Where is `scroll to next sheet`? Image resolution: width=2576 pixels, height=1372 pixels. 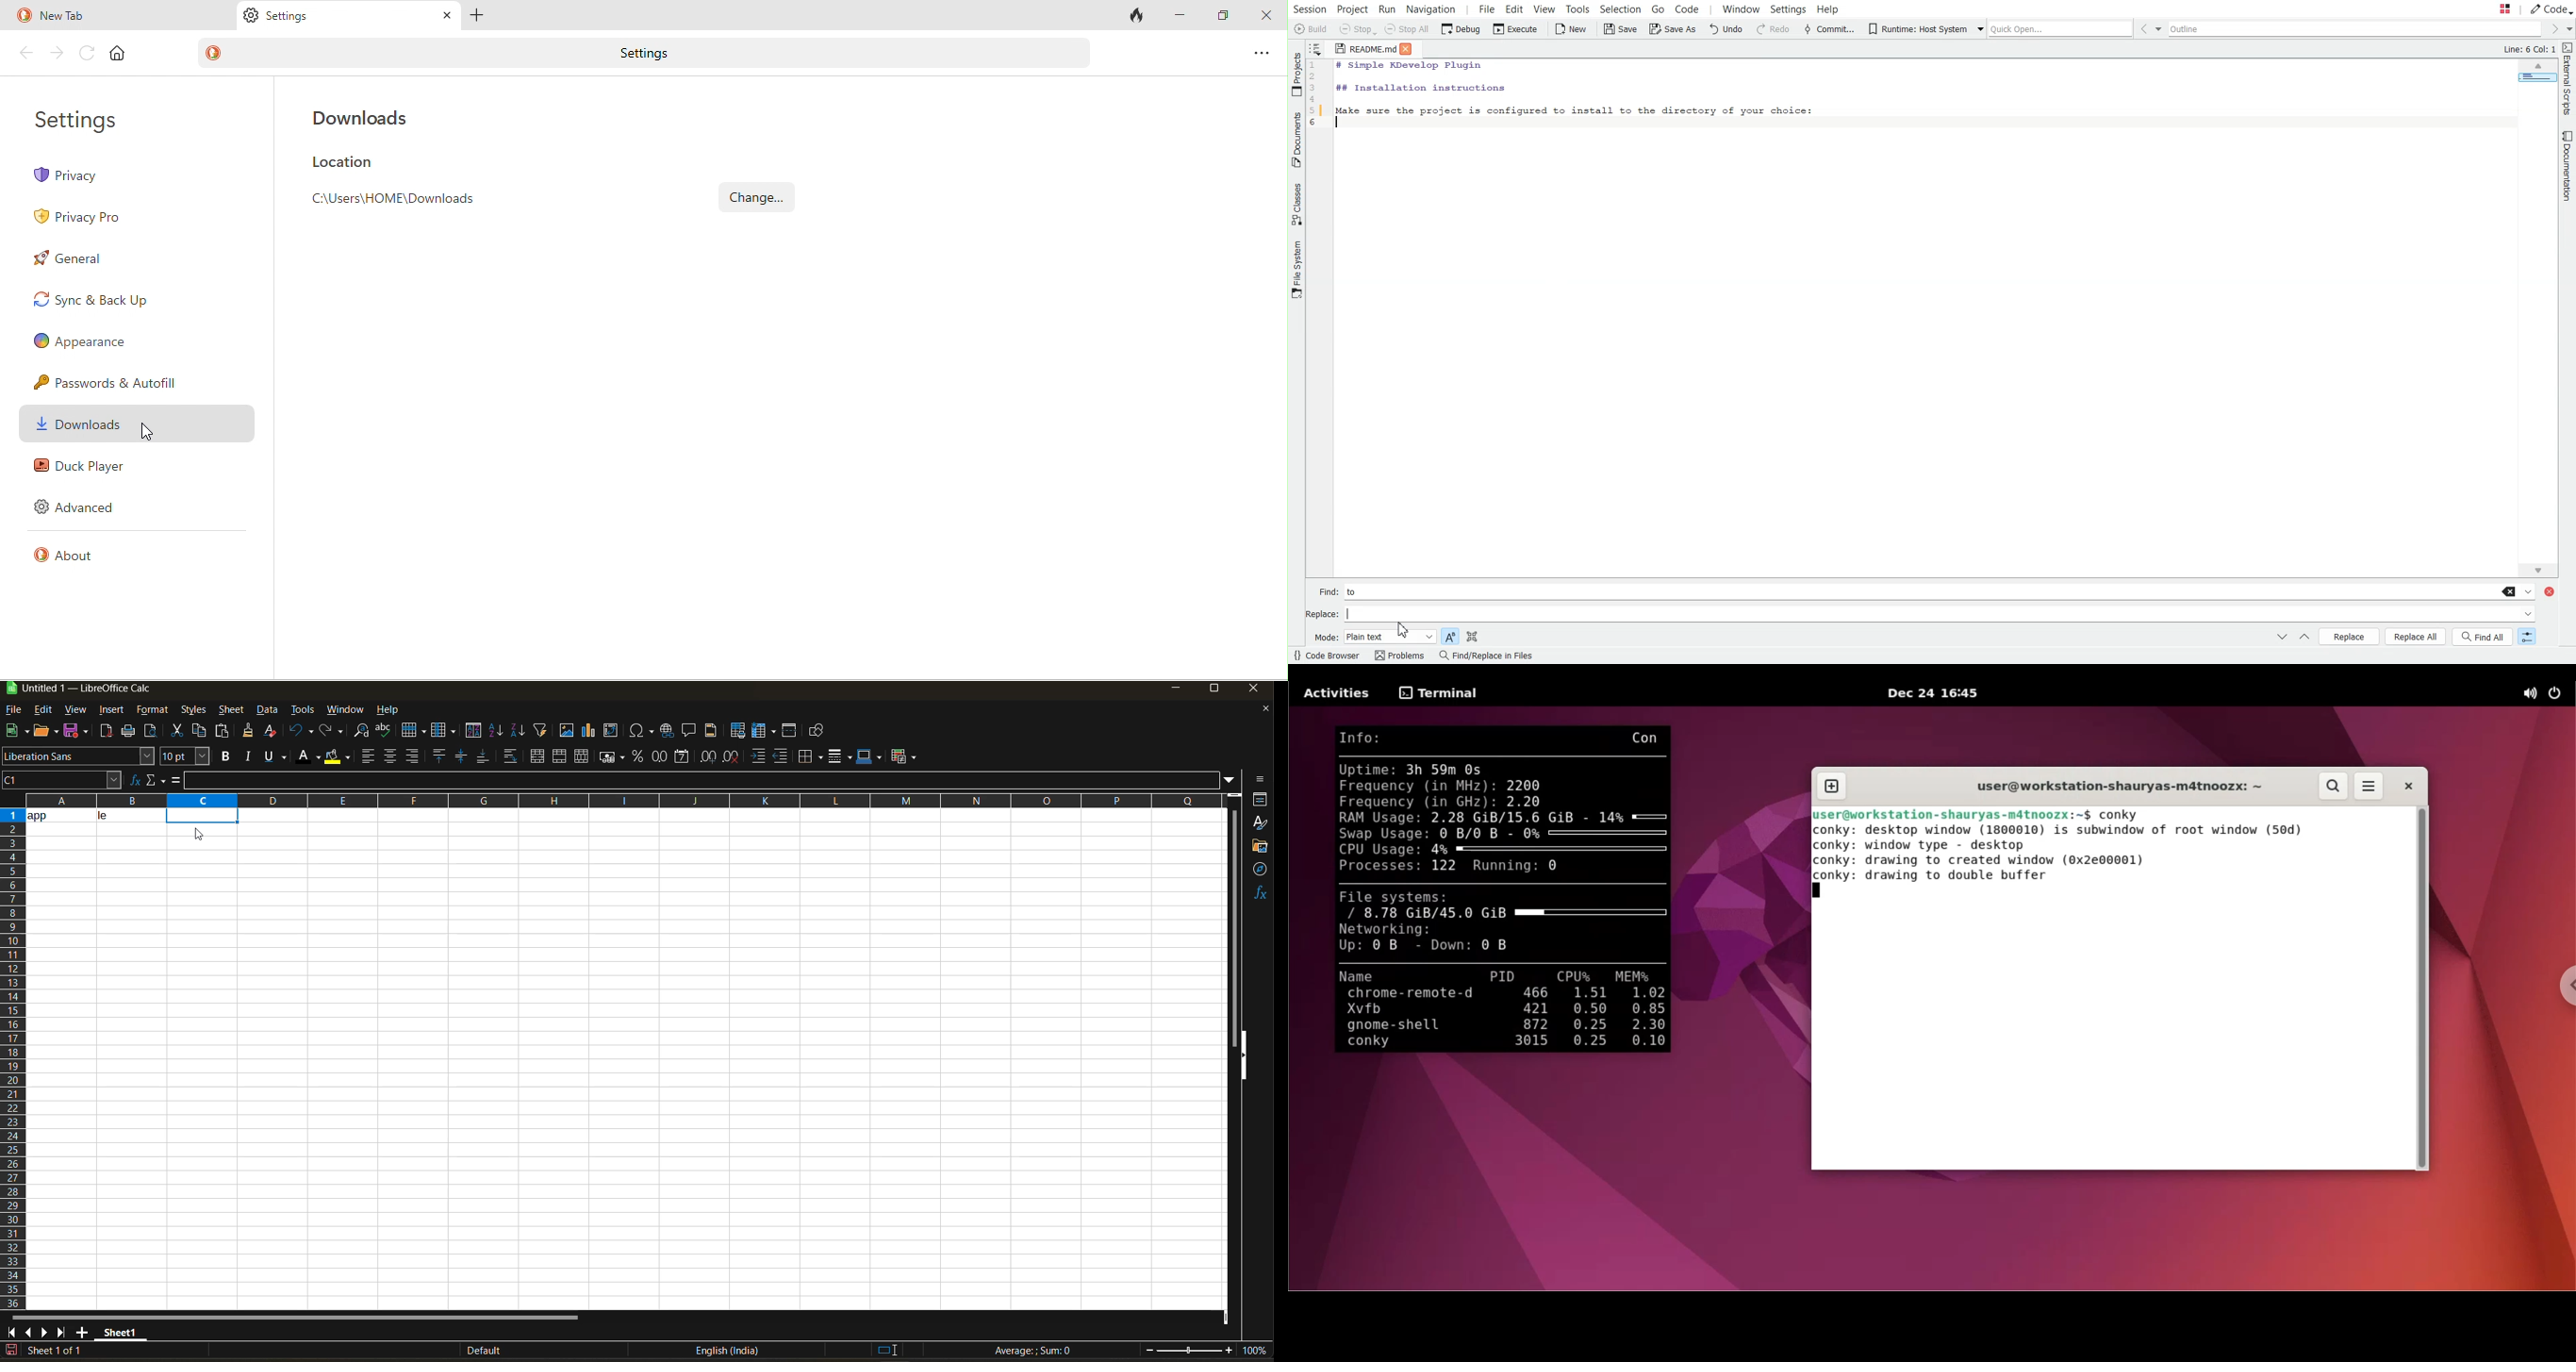
scroll to next sheet is located at coordinates (46, 1332).